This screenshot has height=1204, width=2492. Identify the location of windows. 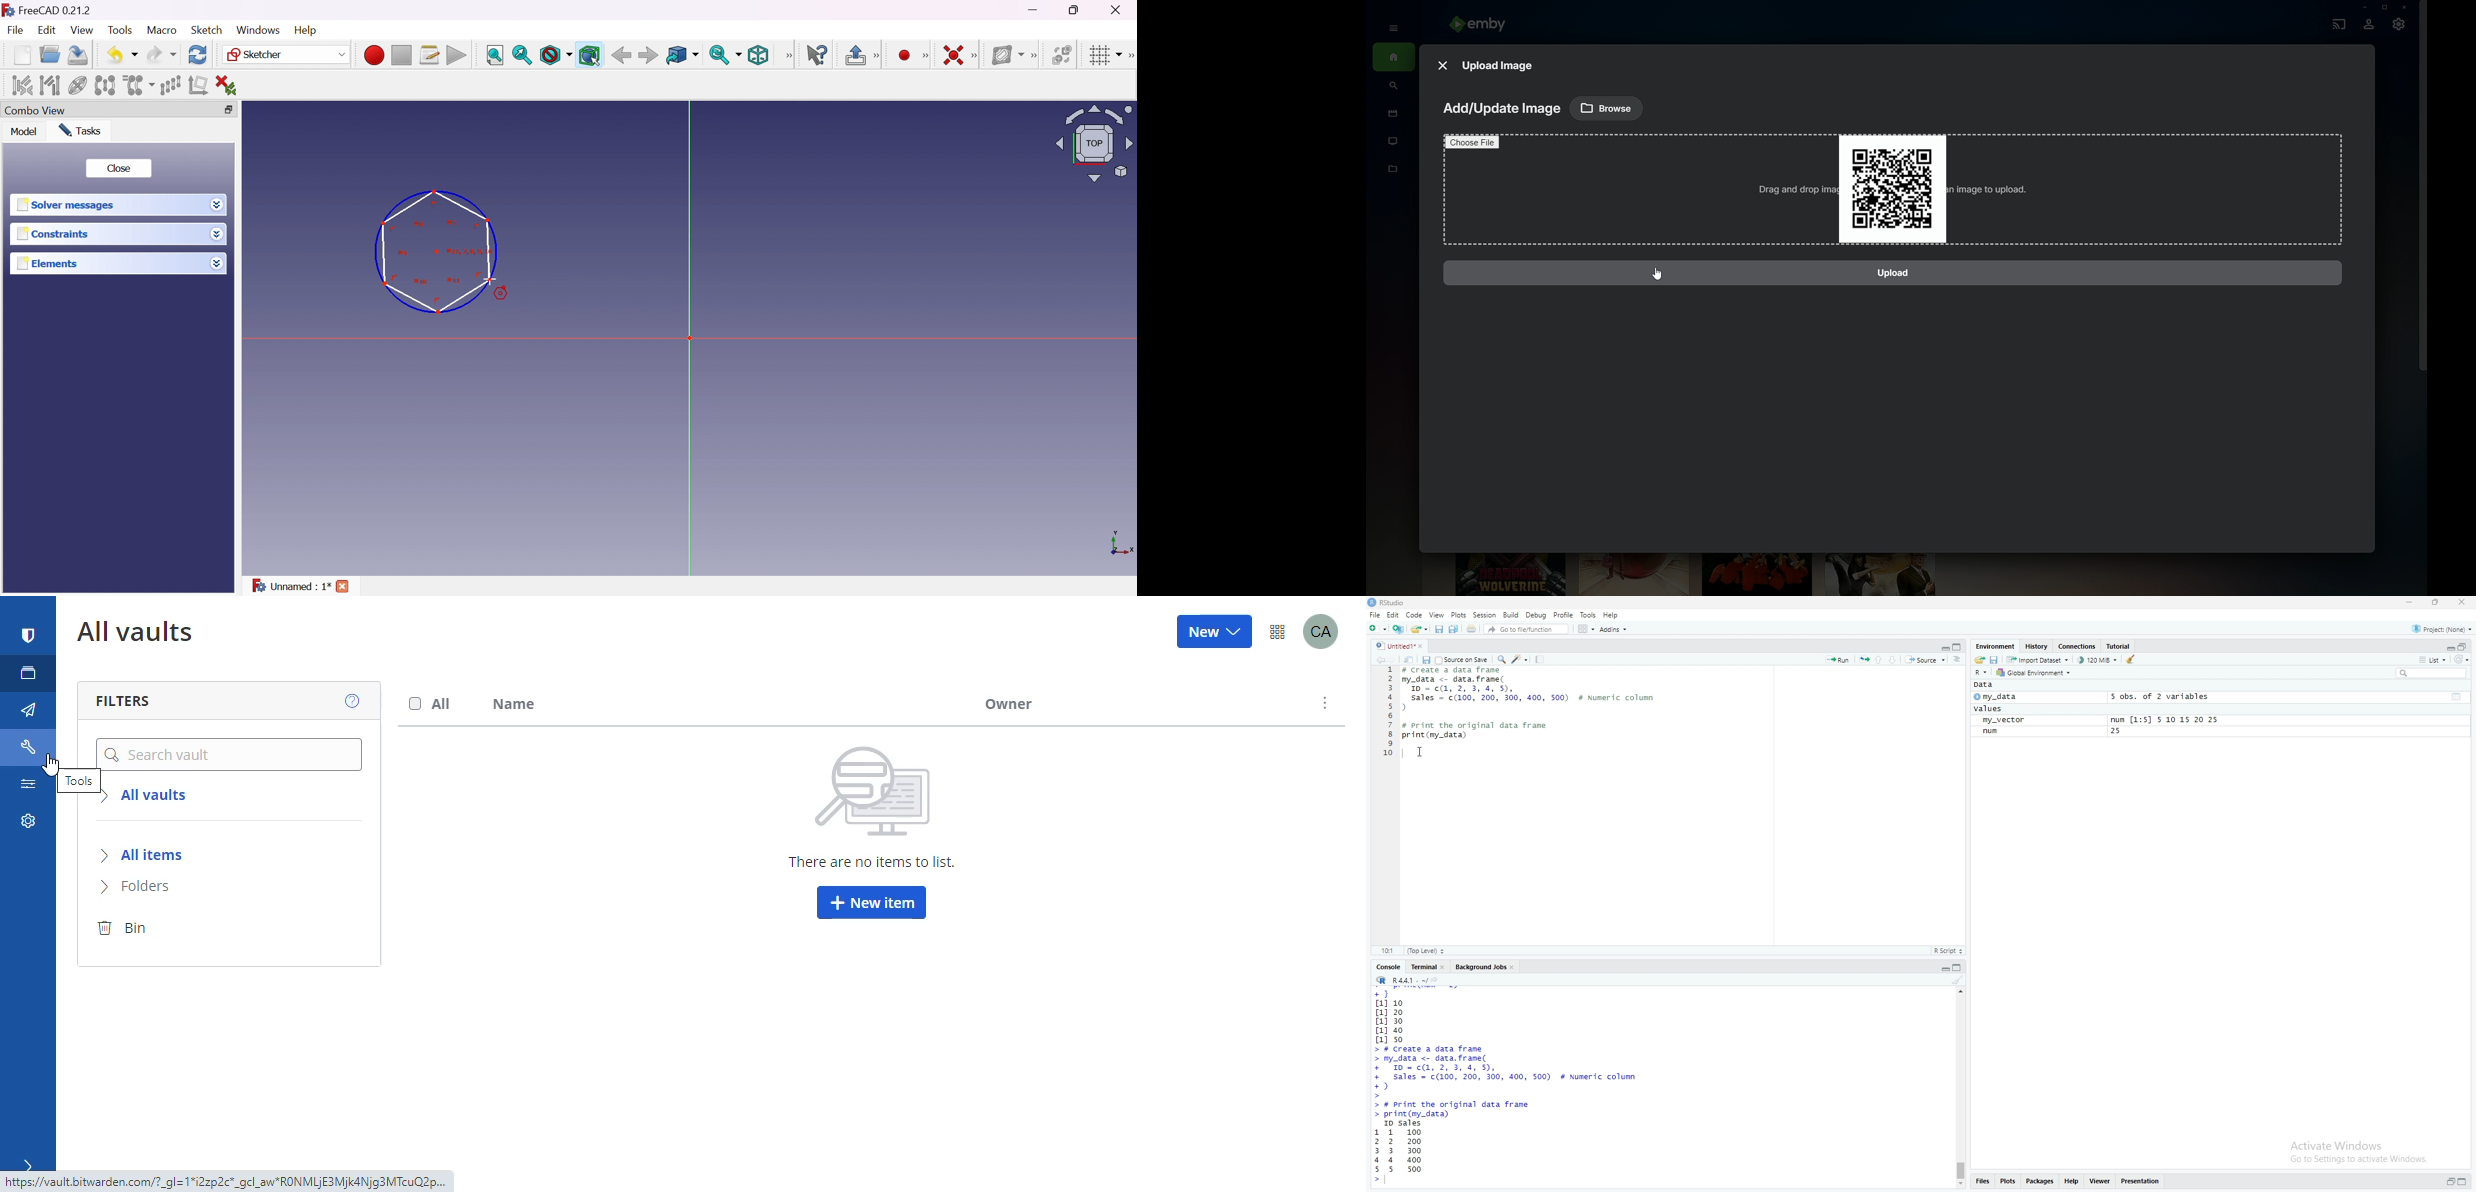
(258, 30).